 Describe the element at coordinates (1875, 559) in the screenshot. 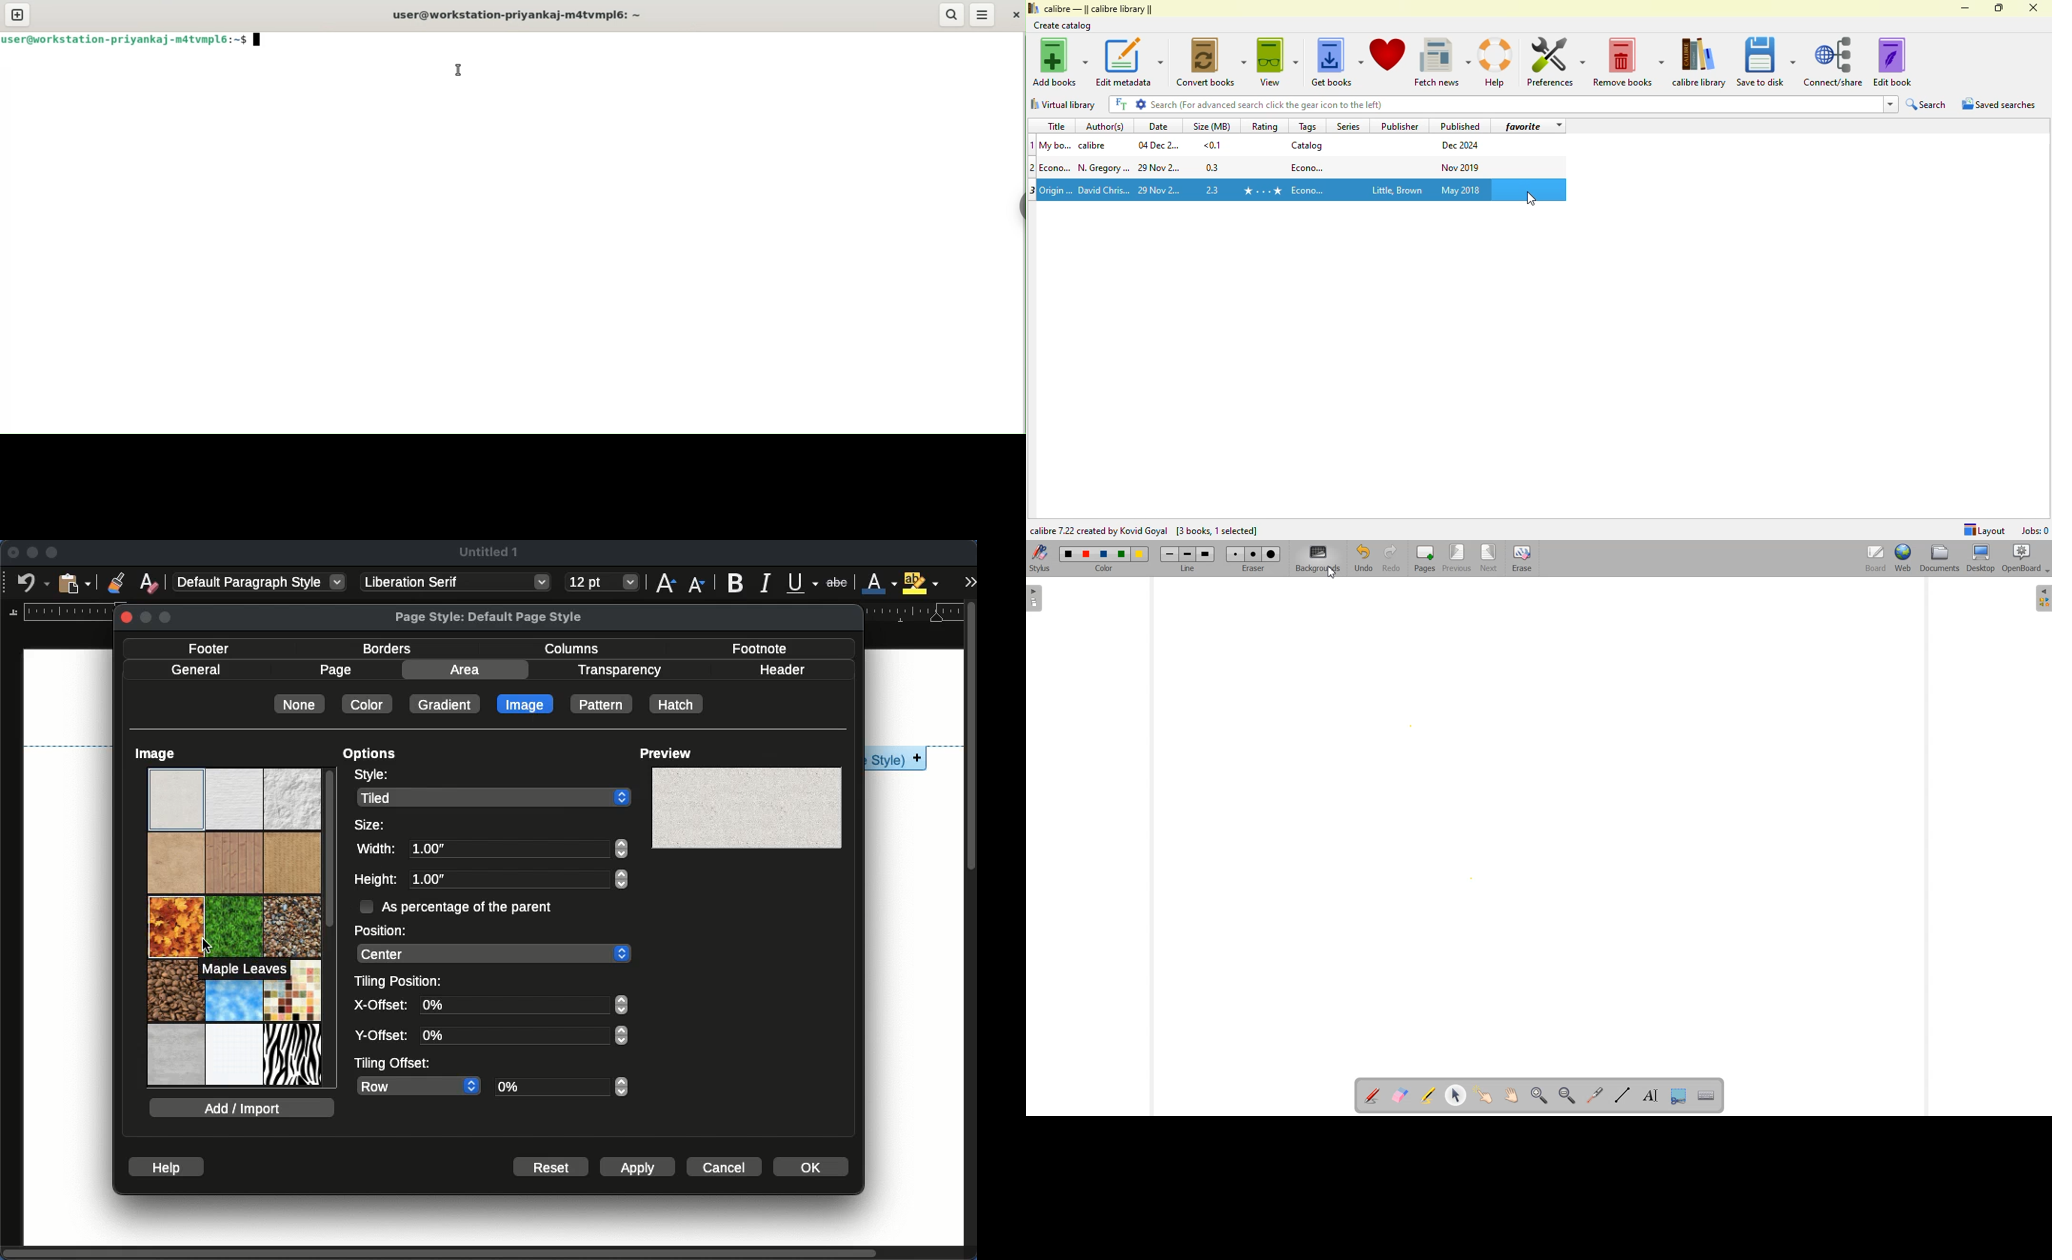

I see `Board` at that location.